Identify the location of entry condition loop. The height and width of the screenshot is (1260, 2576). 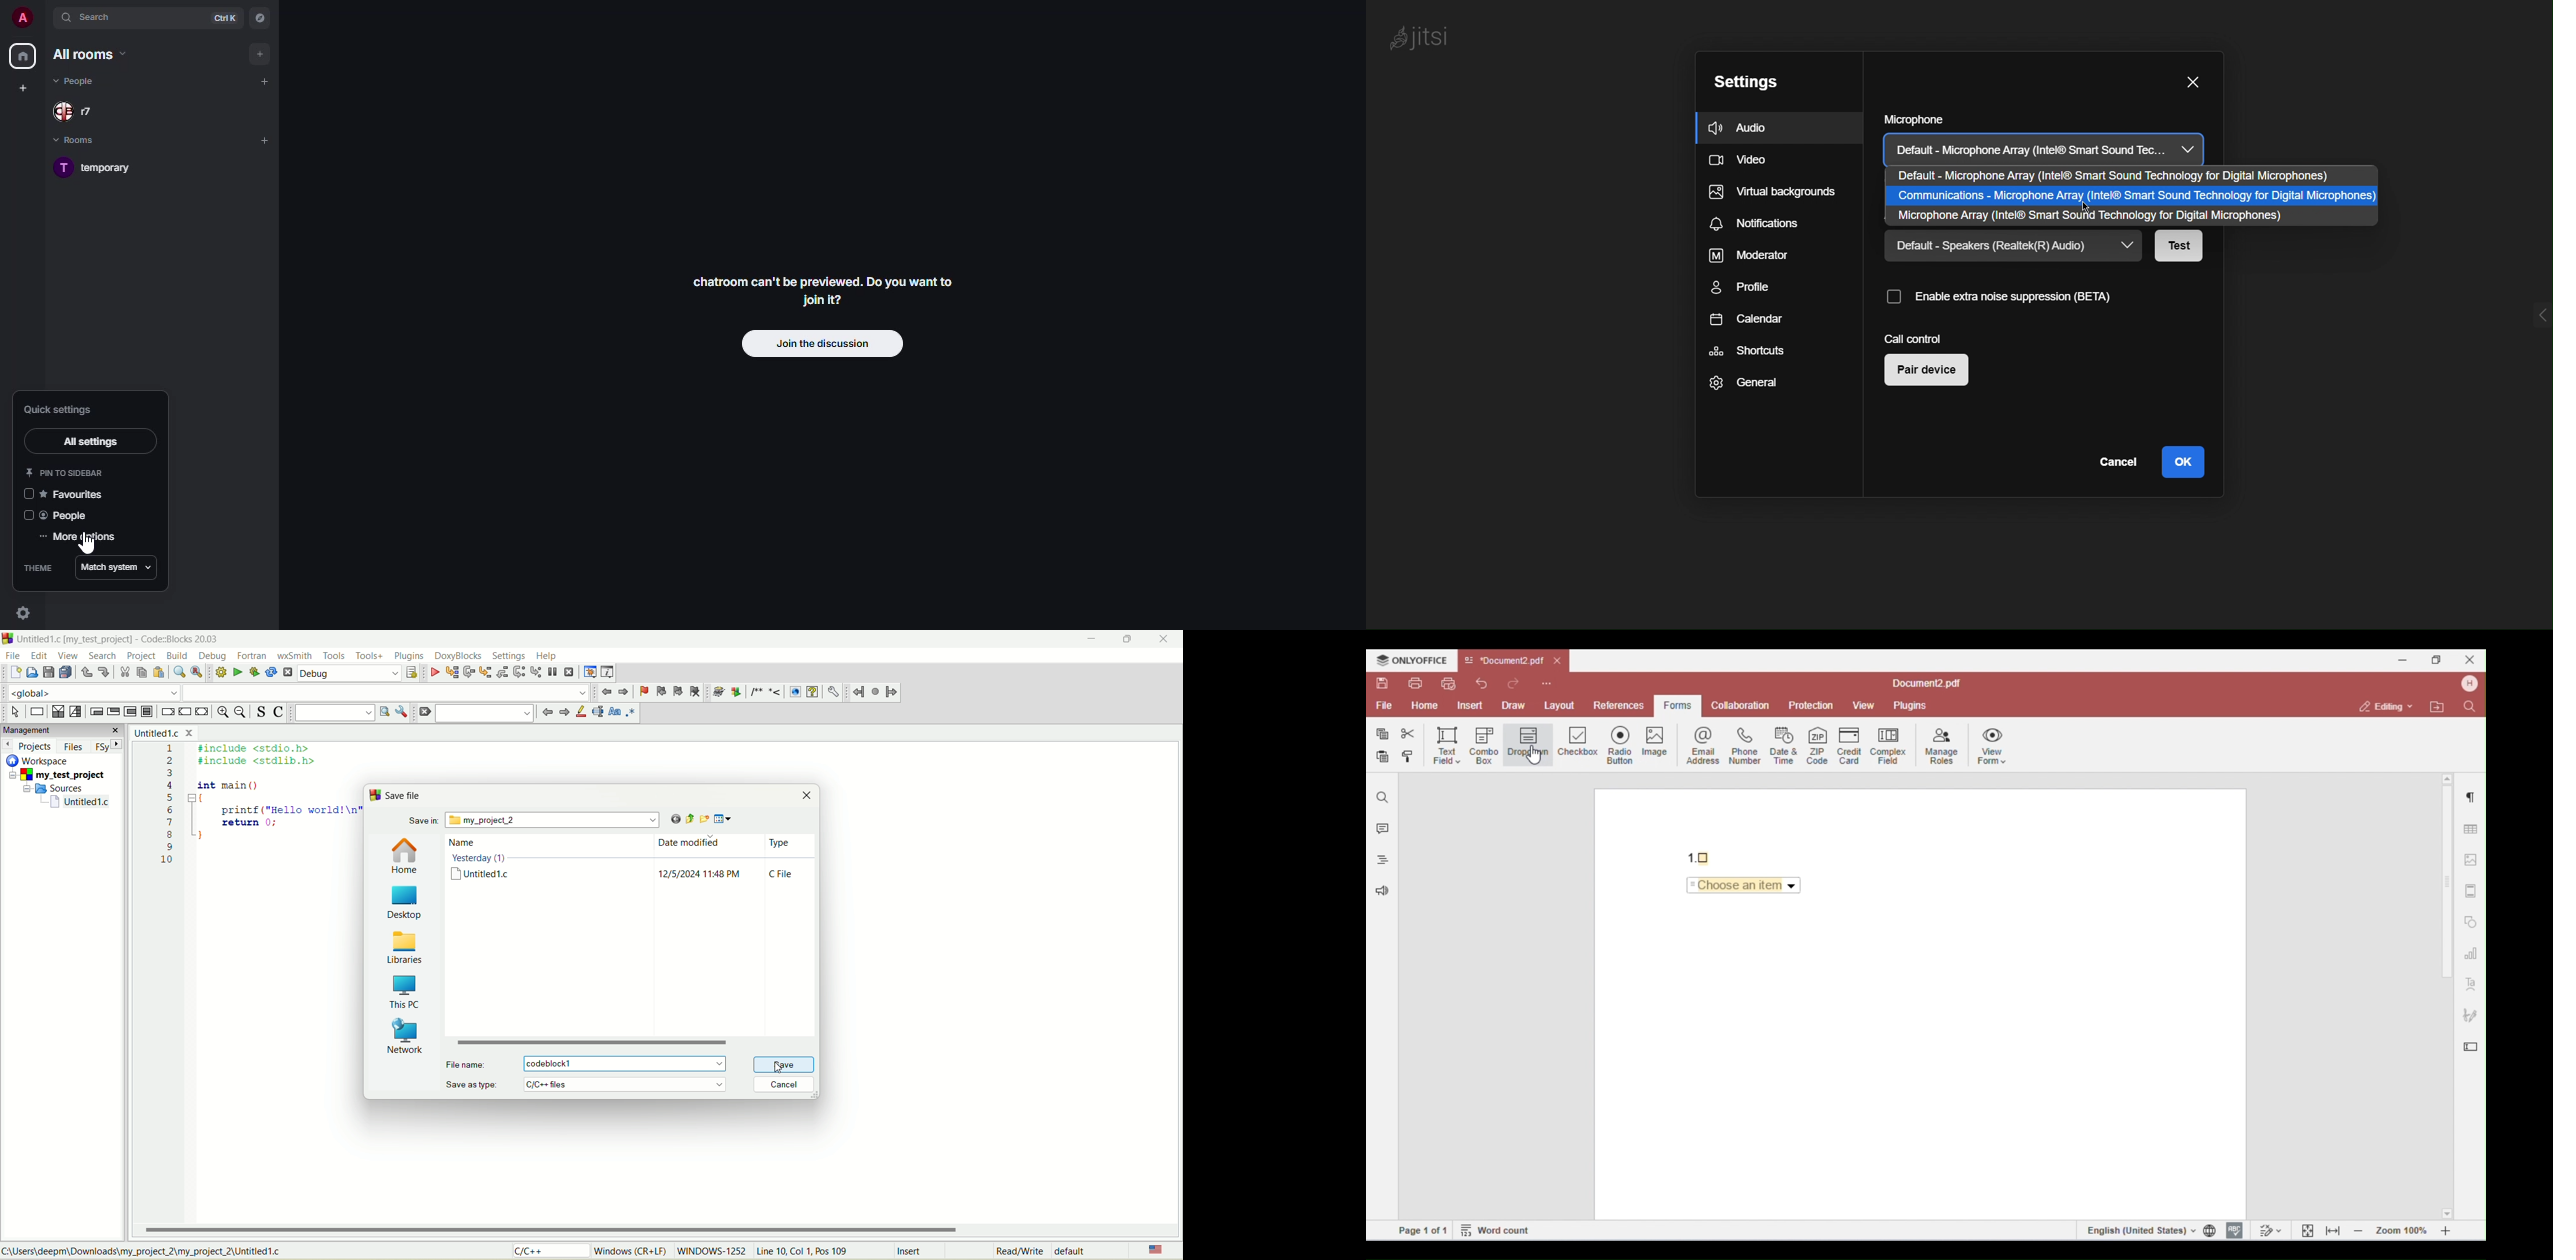
(94, 711).